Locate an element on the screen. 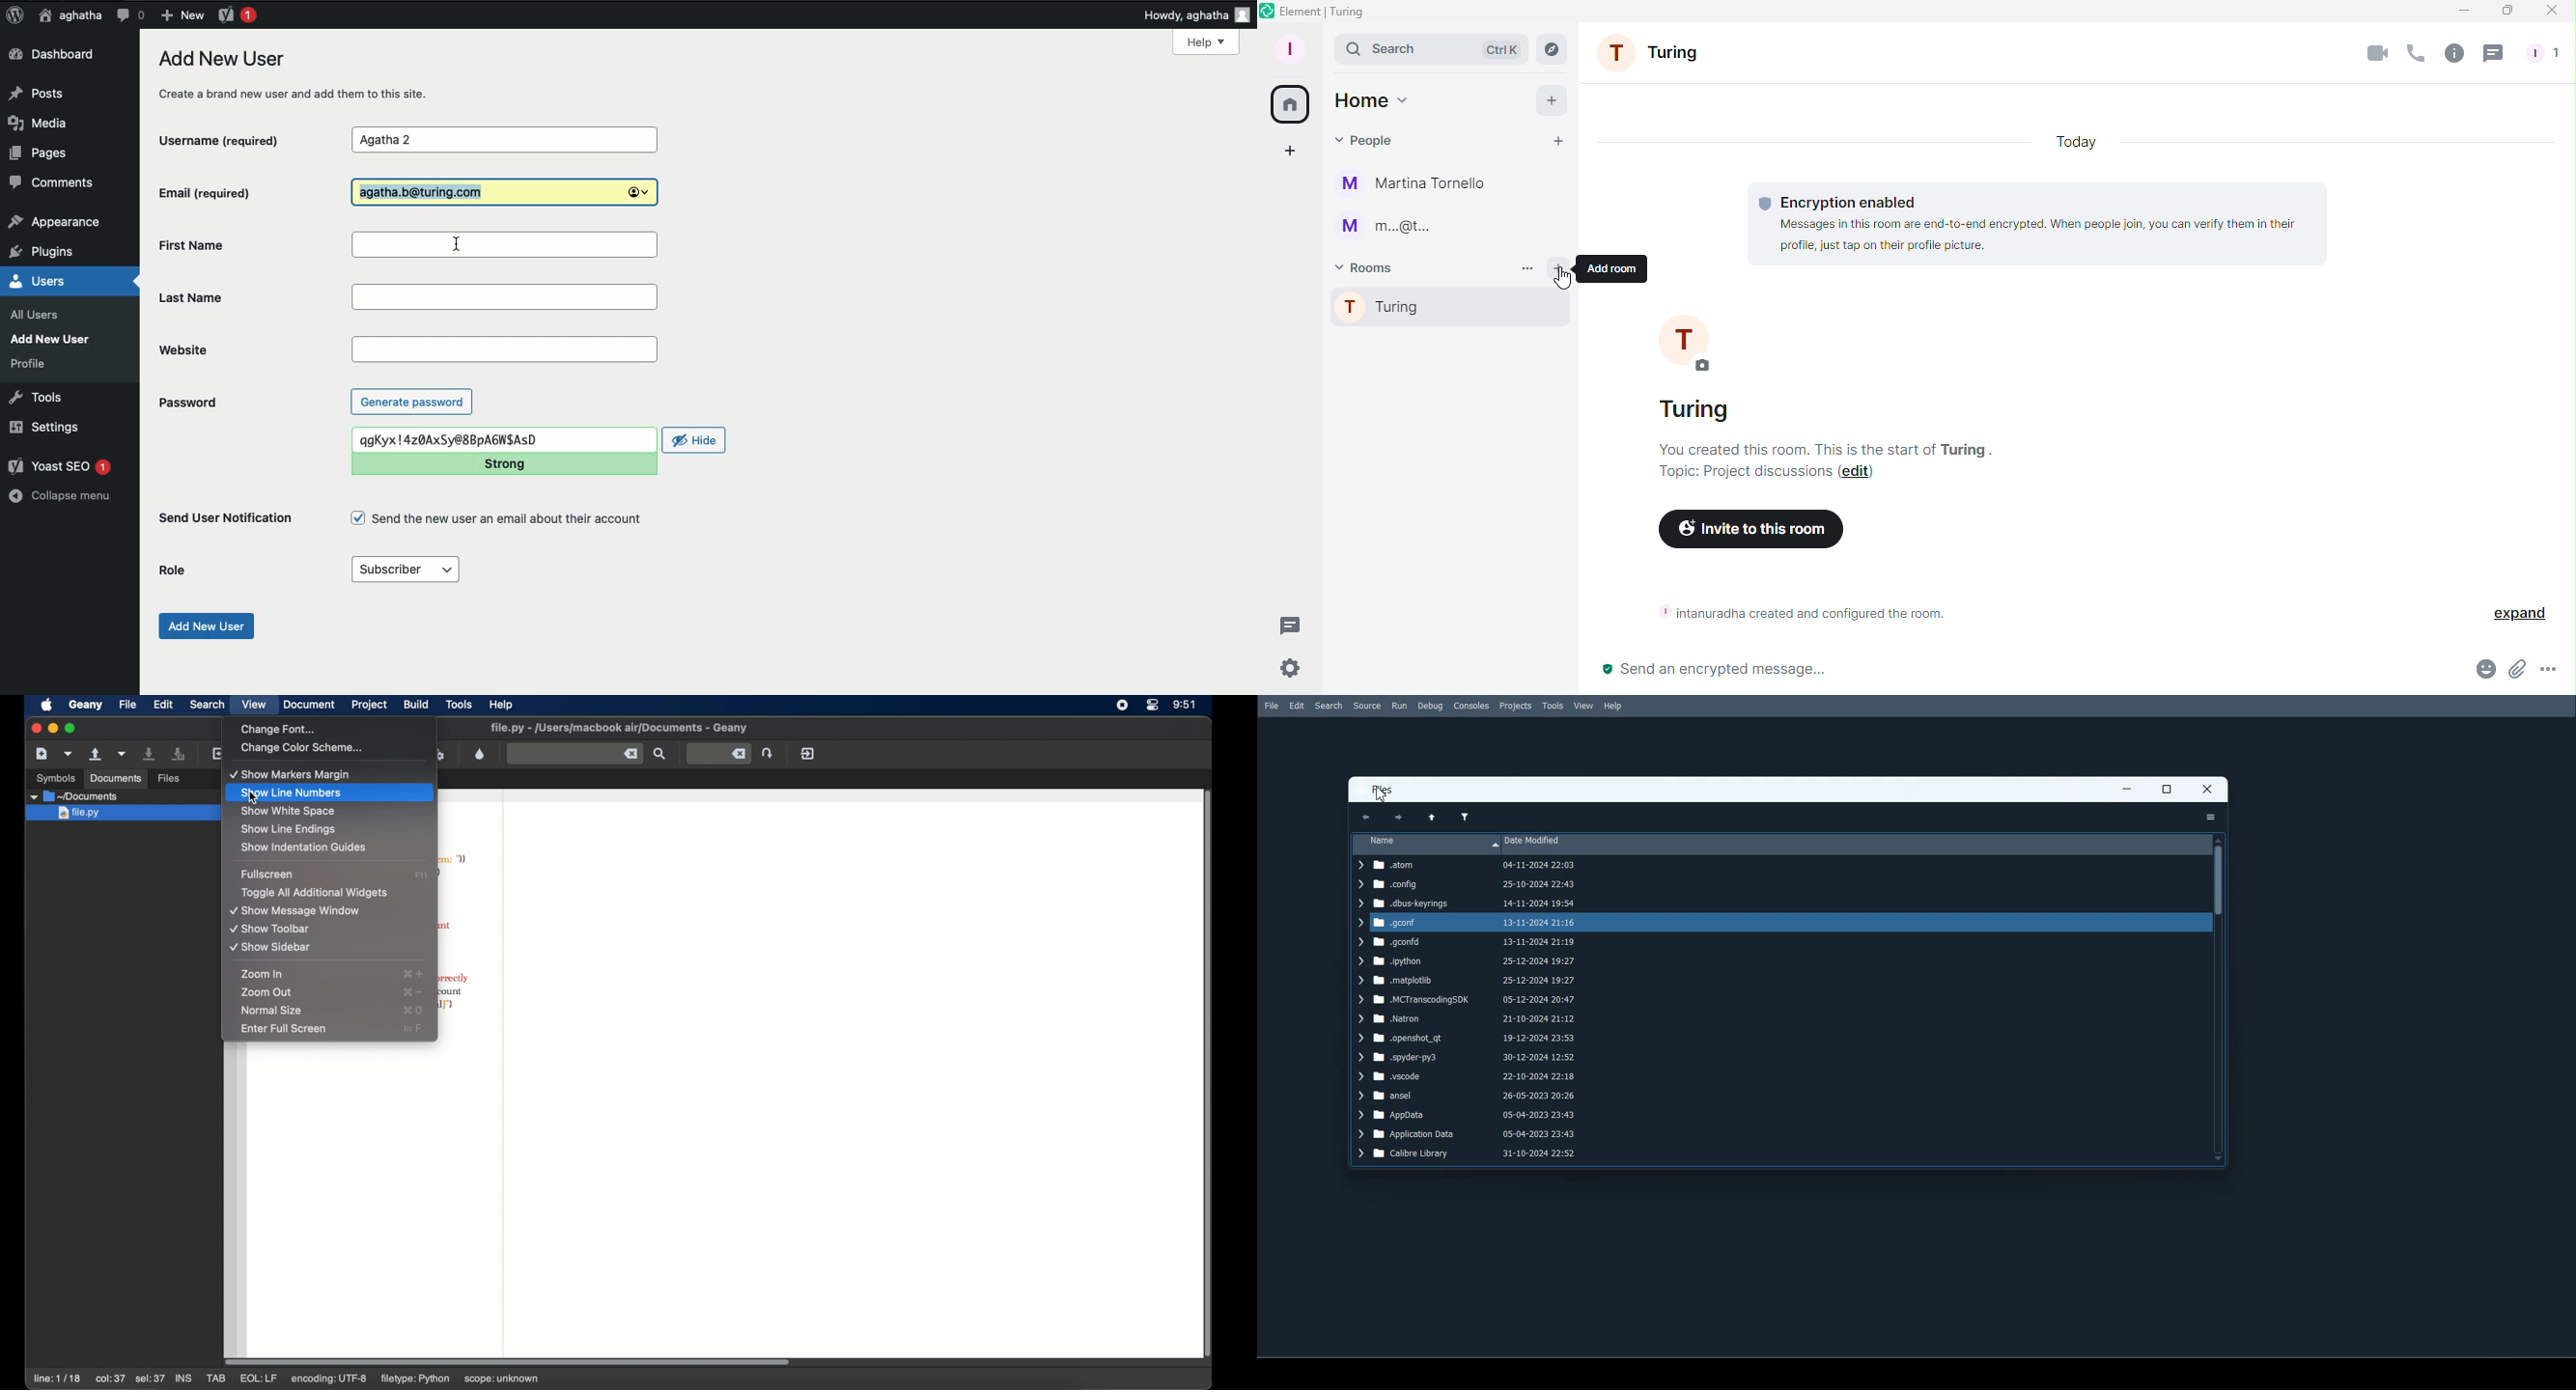  .geonfd 13-11-2024 21:19 is located at coordinates (1464, 942).